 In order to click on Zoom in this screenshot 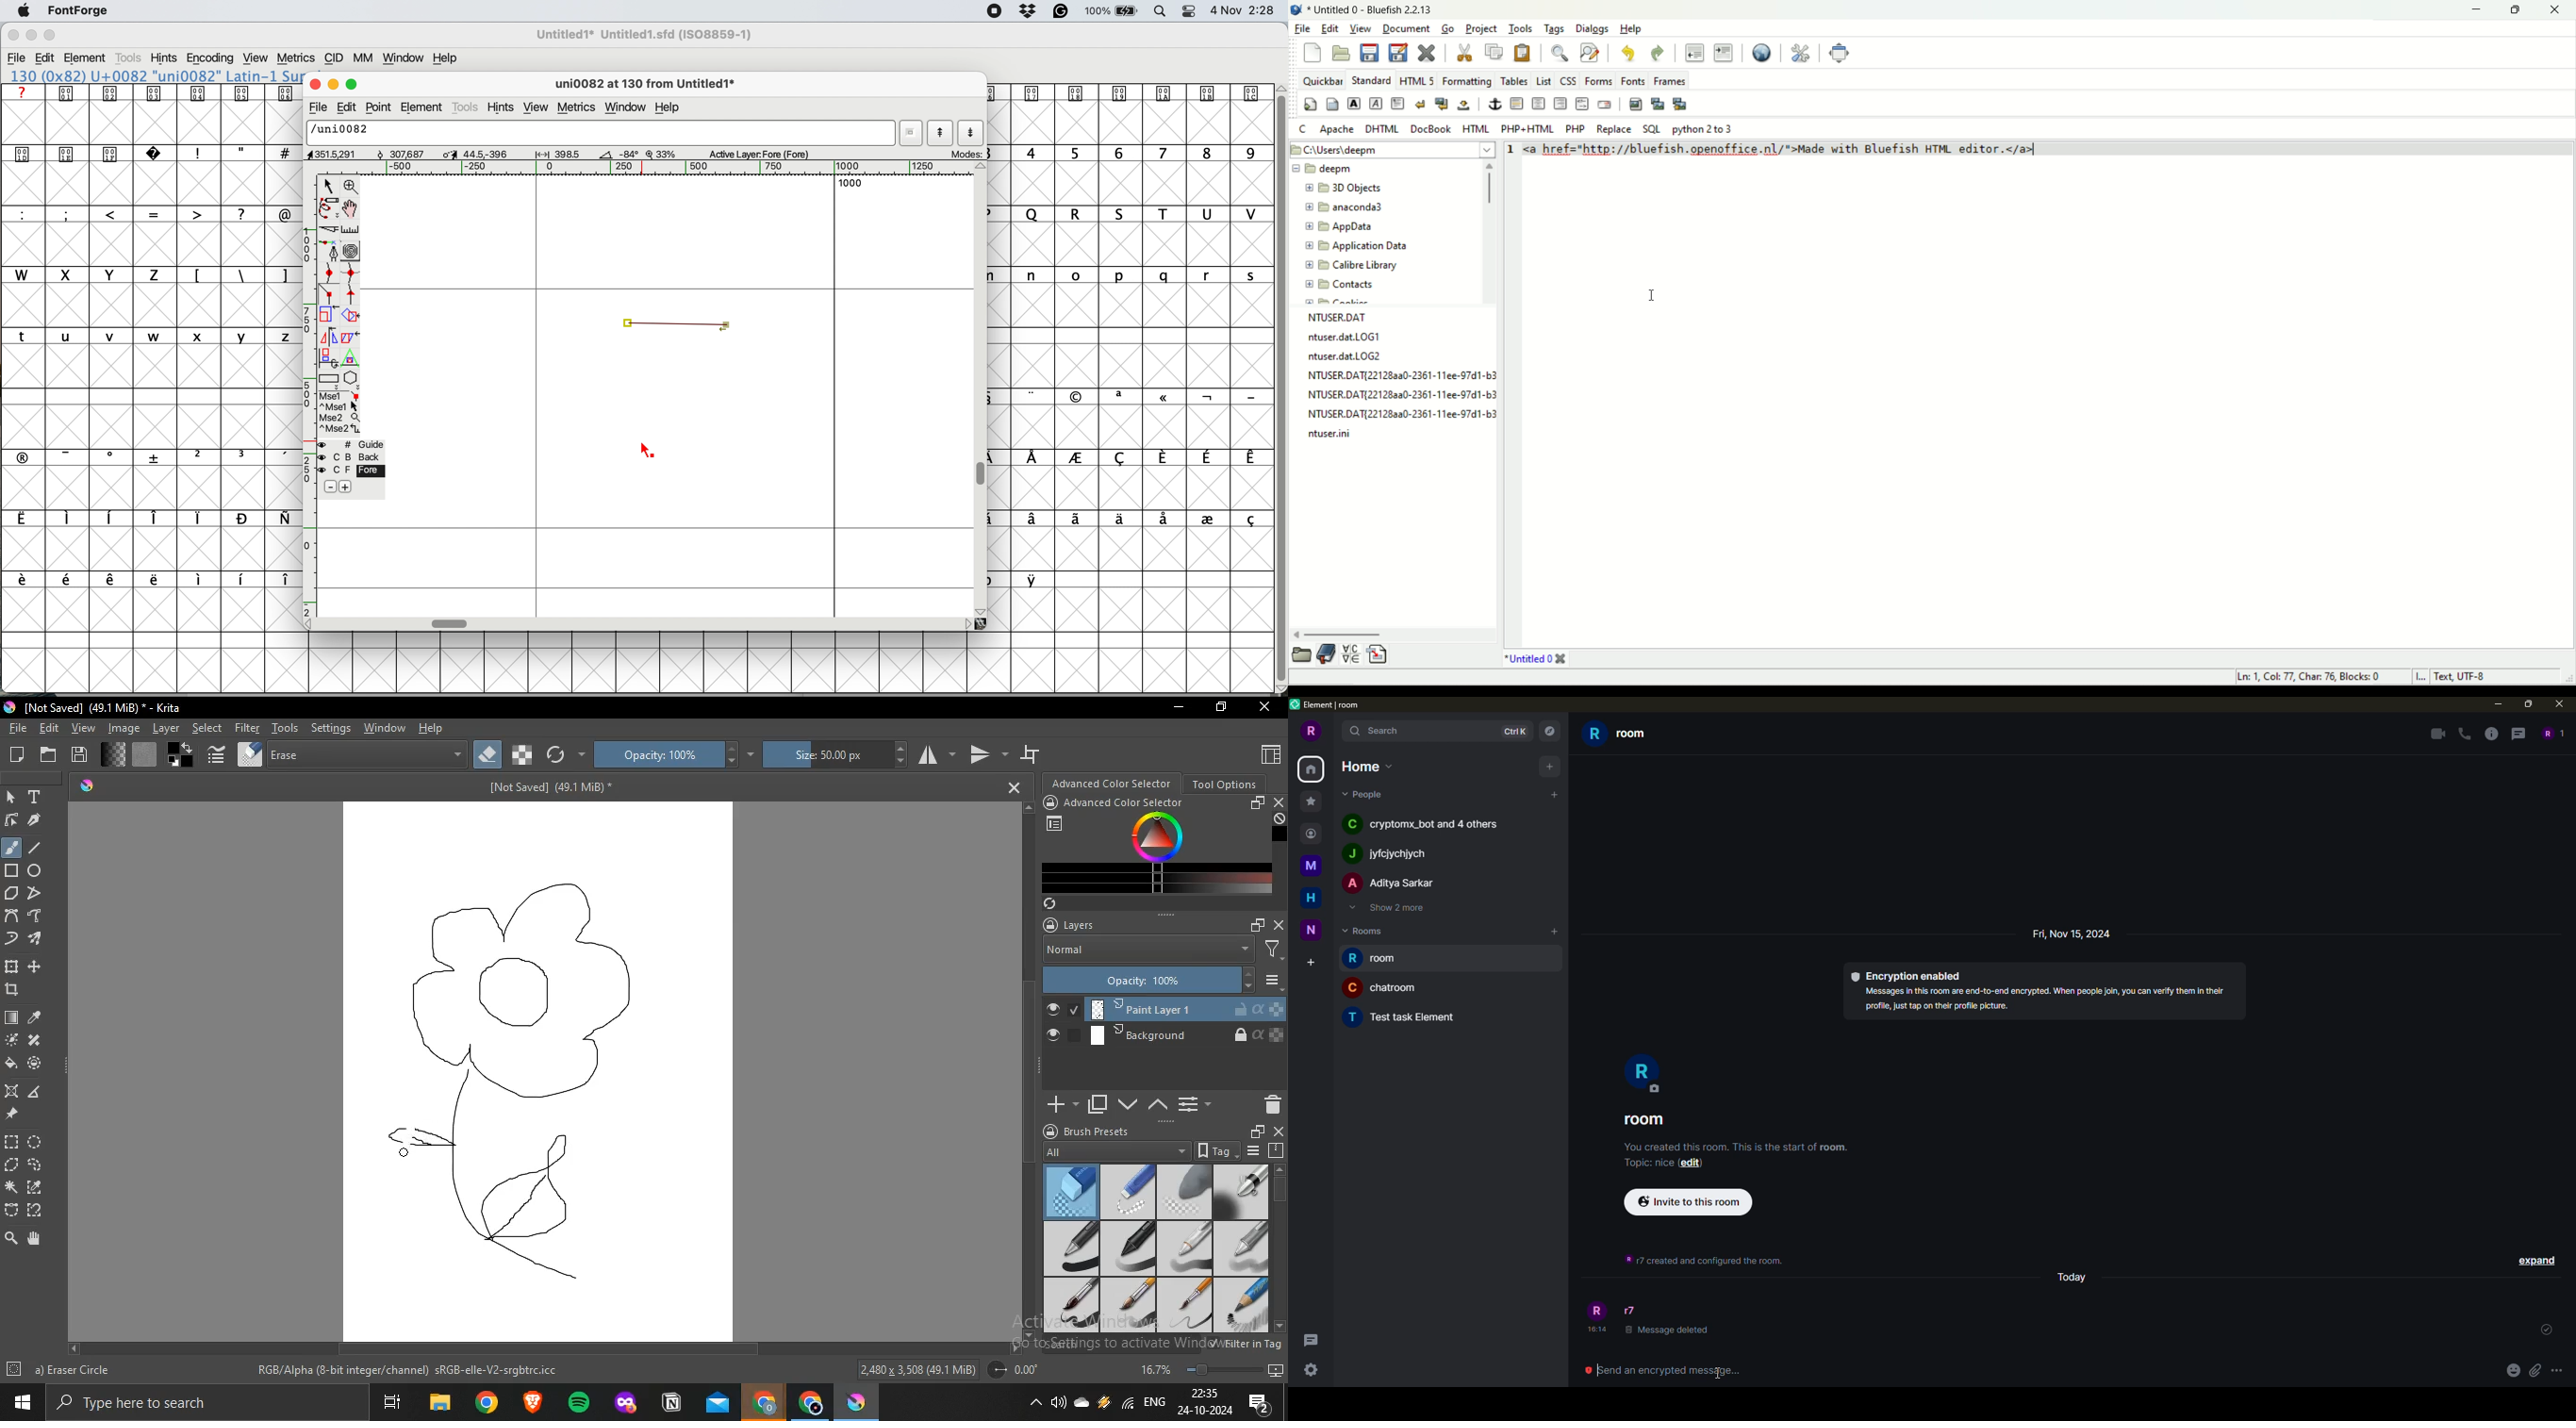, I will do `click(1201, 1368)`.